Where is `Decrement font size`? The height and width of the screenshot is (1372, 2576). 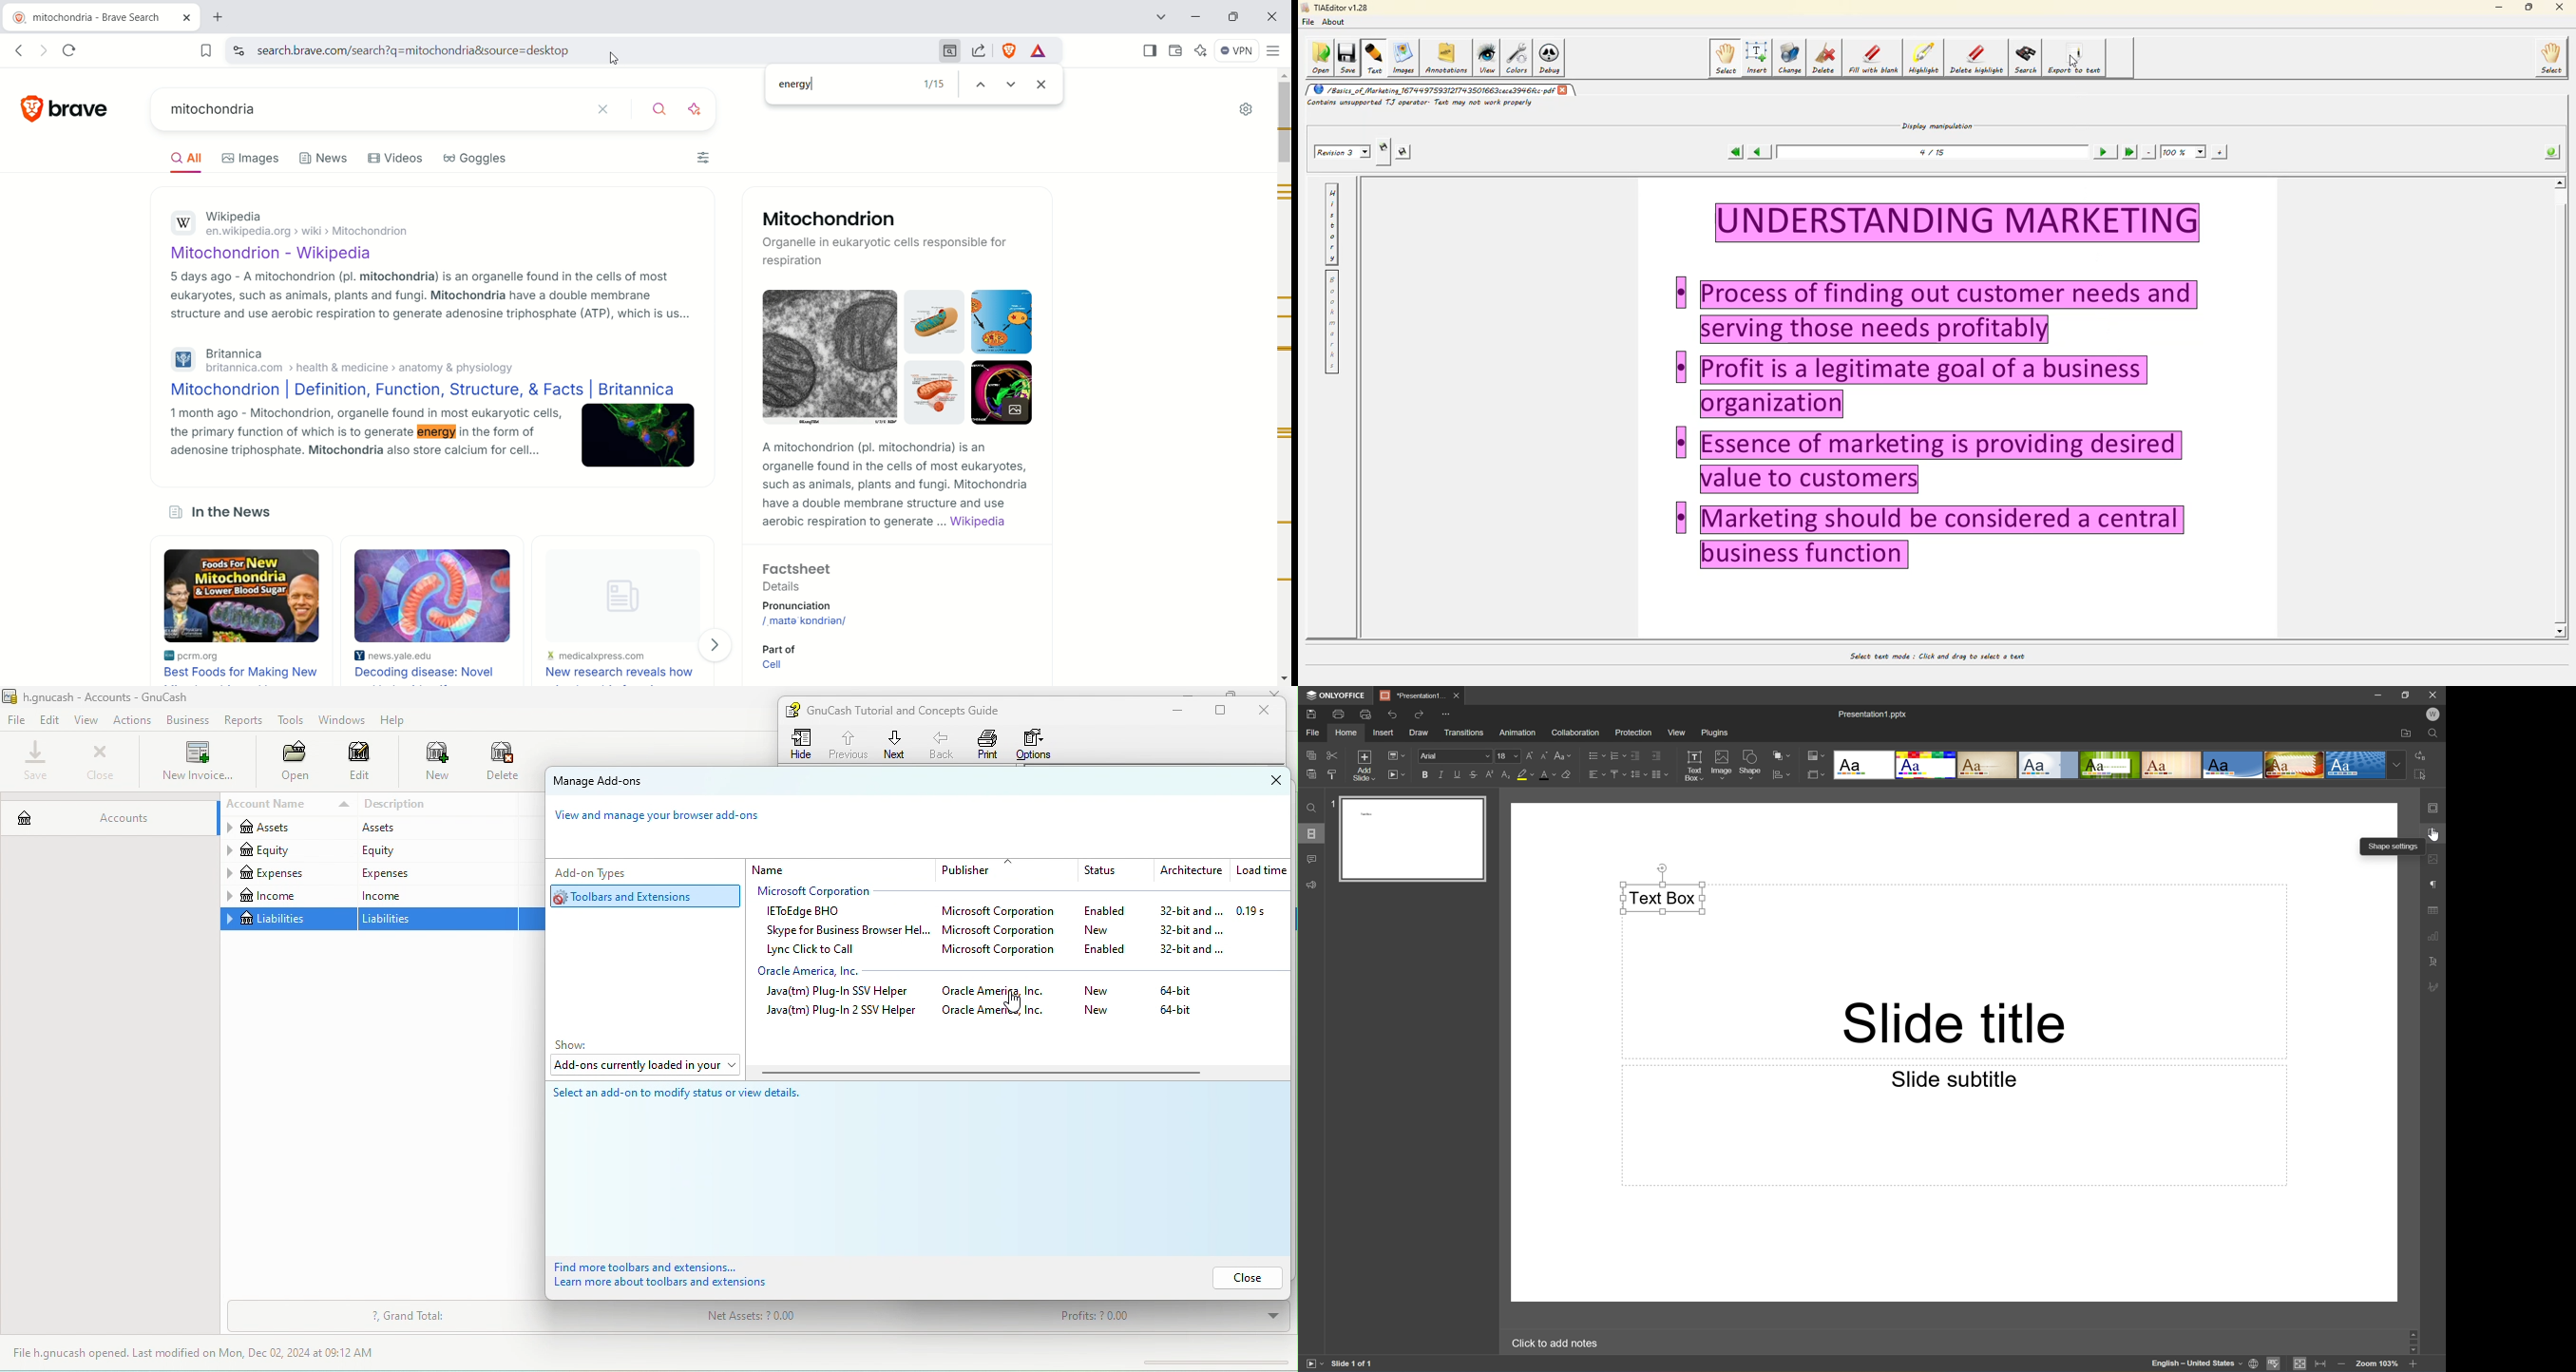
Decrement font size is located at coordinates (1543, 755).